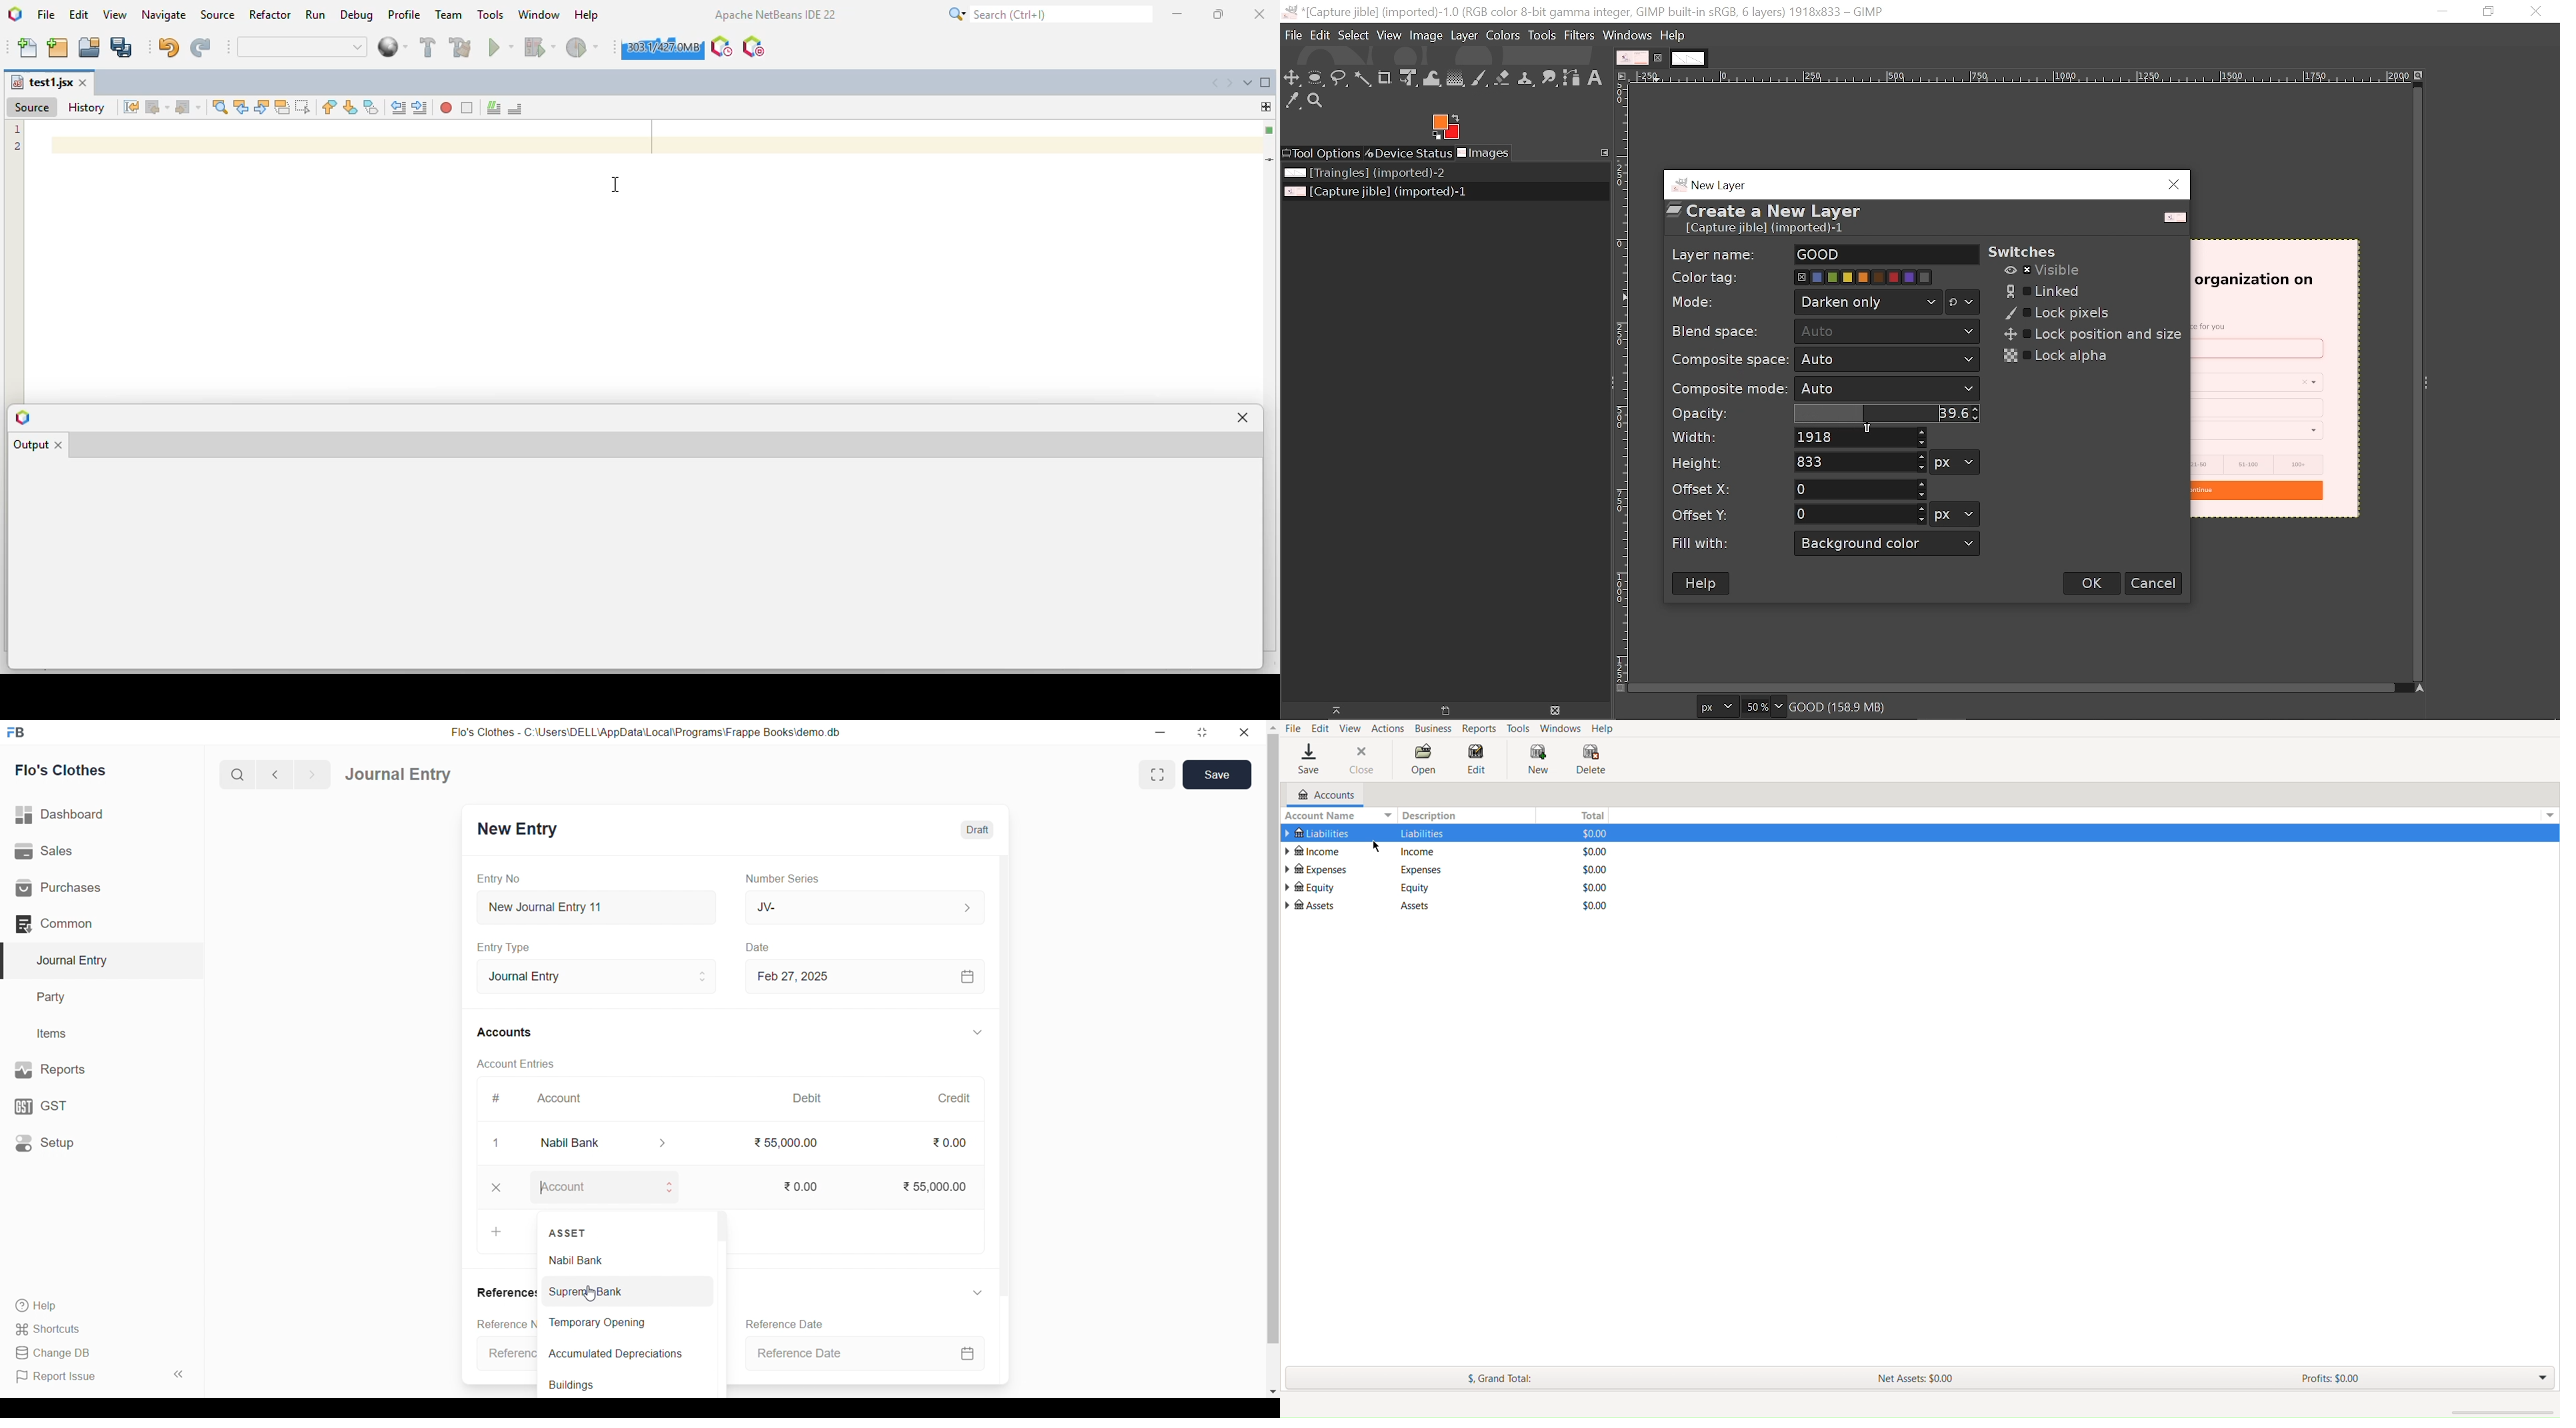 Image resolution: width=2576 pixels, height=1428 pixels. What do you see at coordinates (604, 907) in the screenshot?
I see `New Journal Entry 11` at bounding box center [604, 907].